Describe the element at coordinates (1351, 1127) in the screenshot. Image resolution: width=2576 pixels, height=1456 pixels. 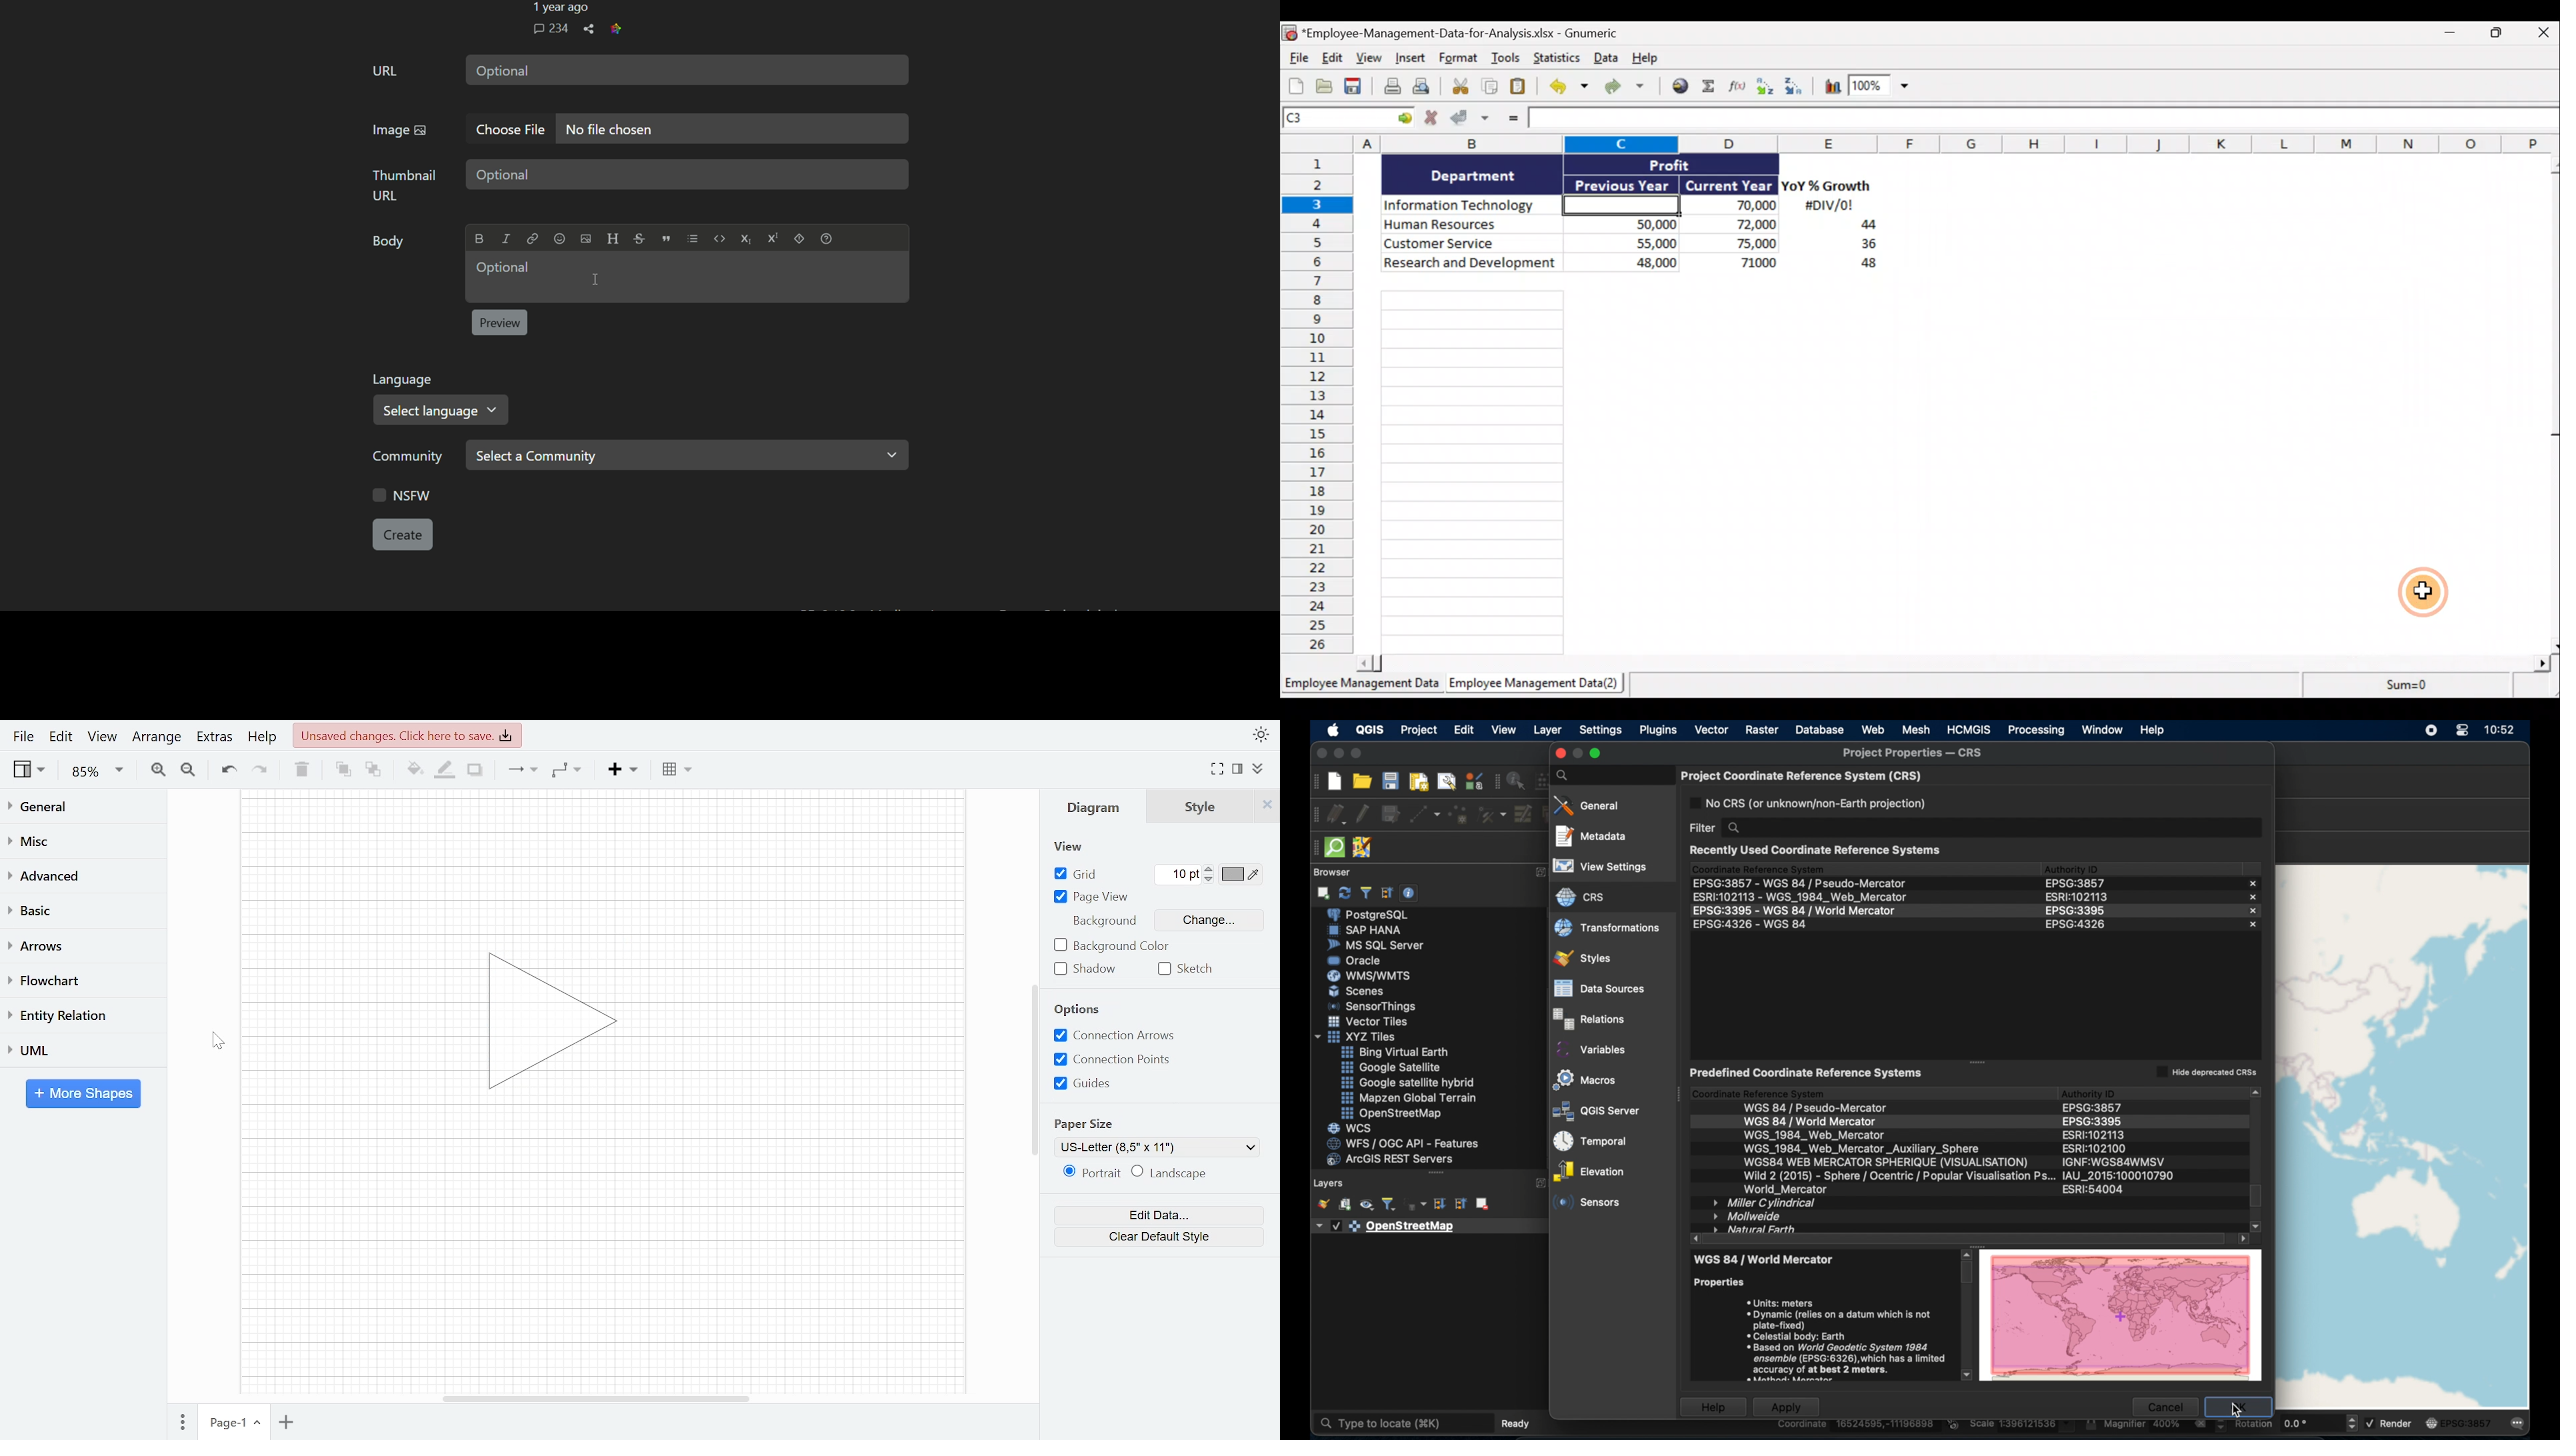
I see `wcs` at that location.